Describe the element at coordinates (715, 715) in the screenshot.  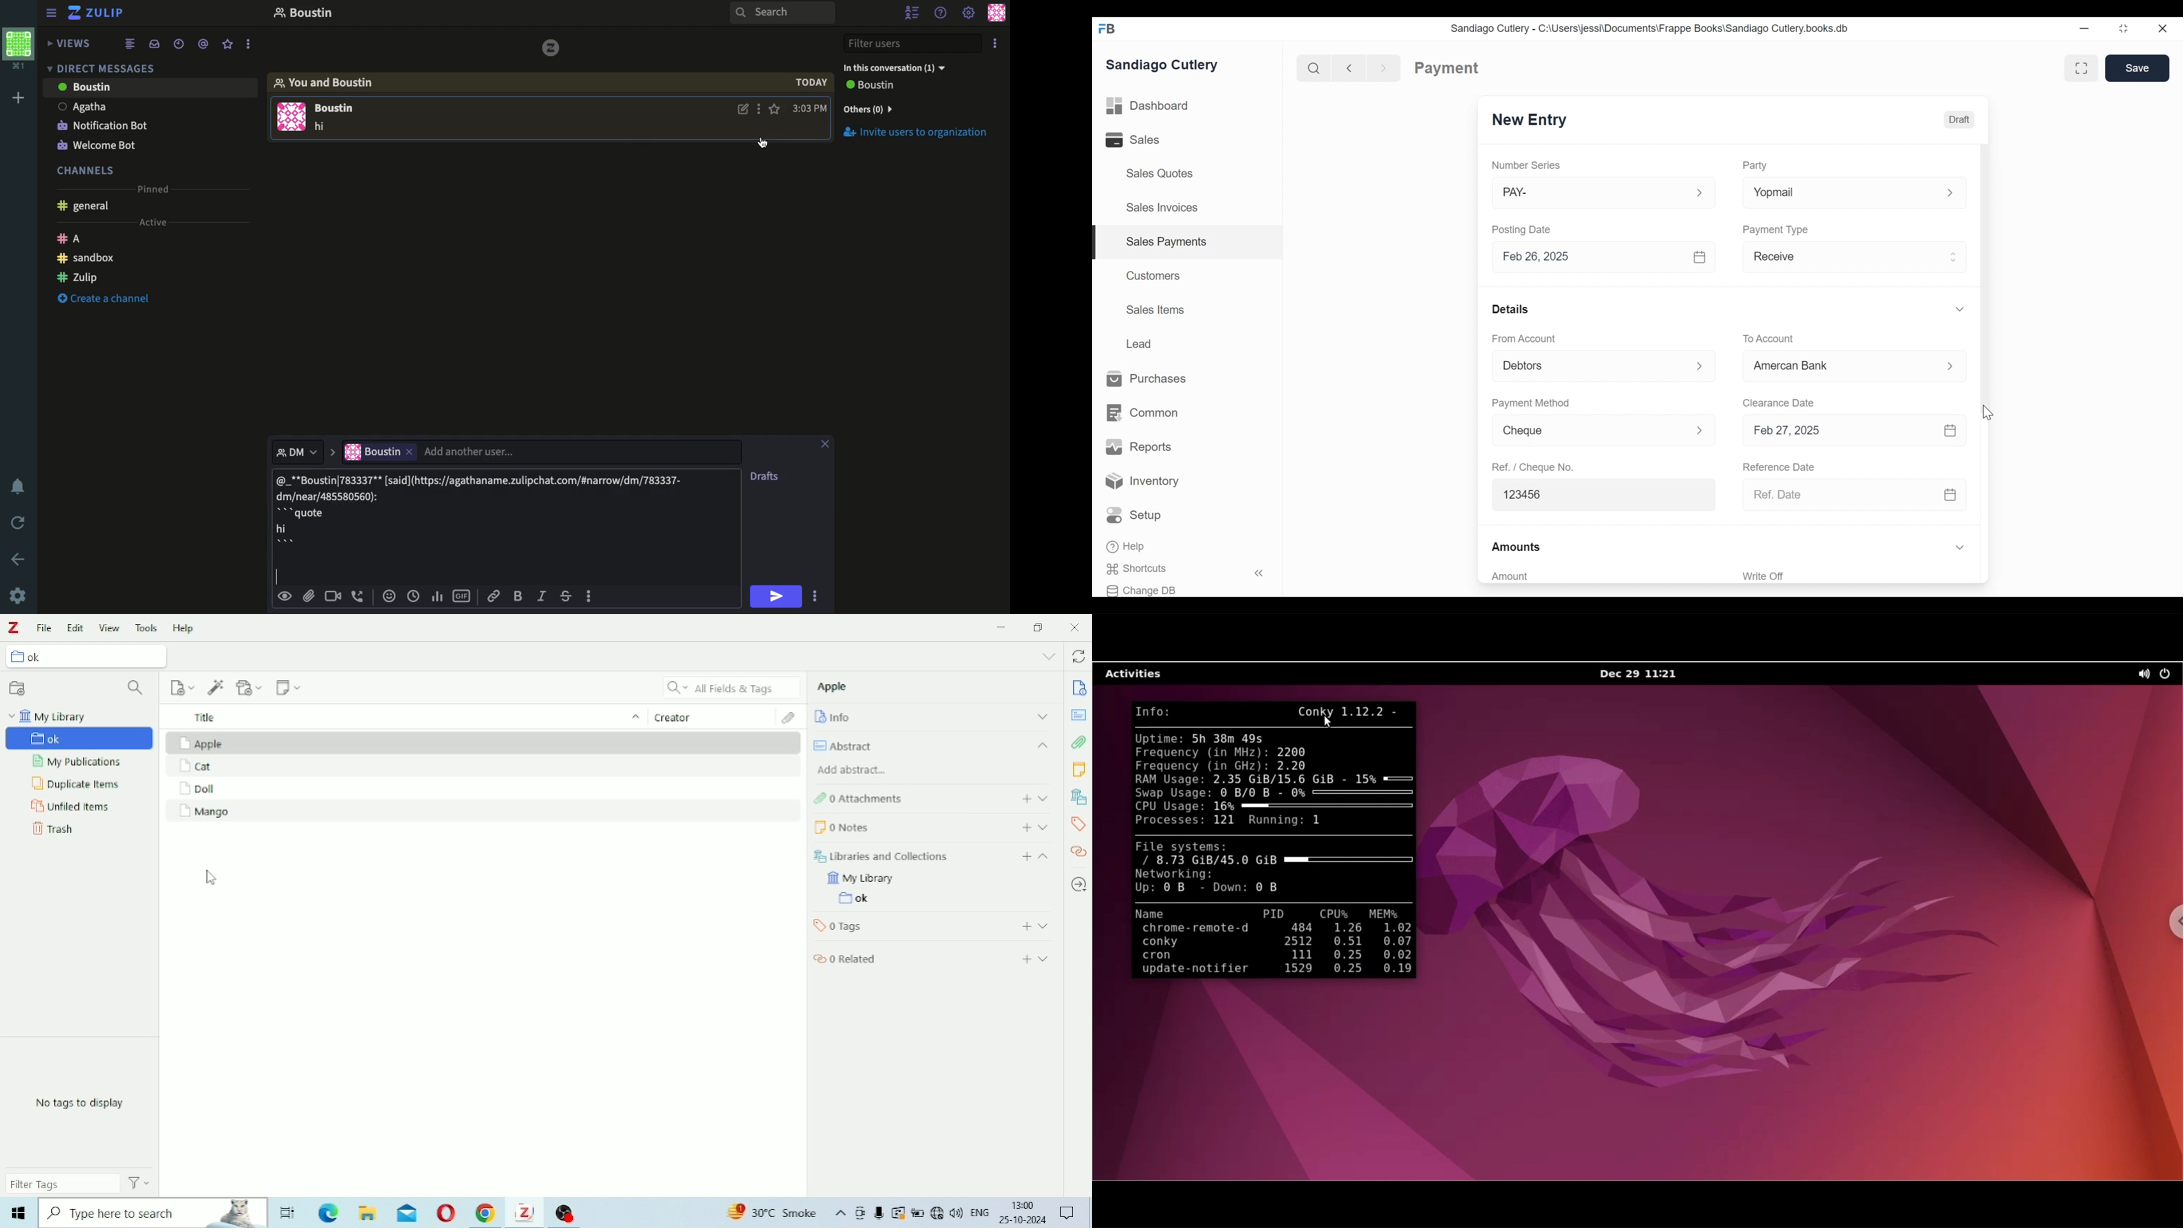
I see `Creator` at that location.